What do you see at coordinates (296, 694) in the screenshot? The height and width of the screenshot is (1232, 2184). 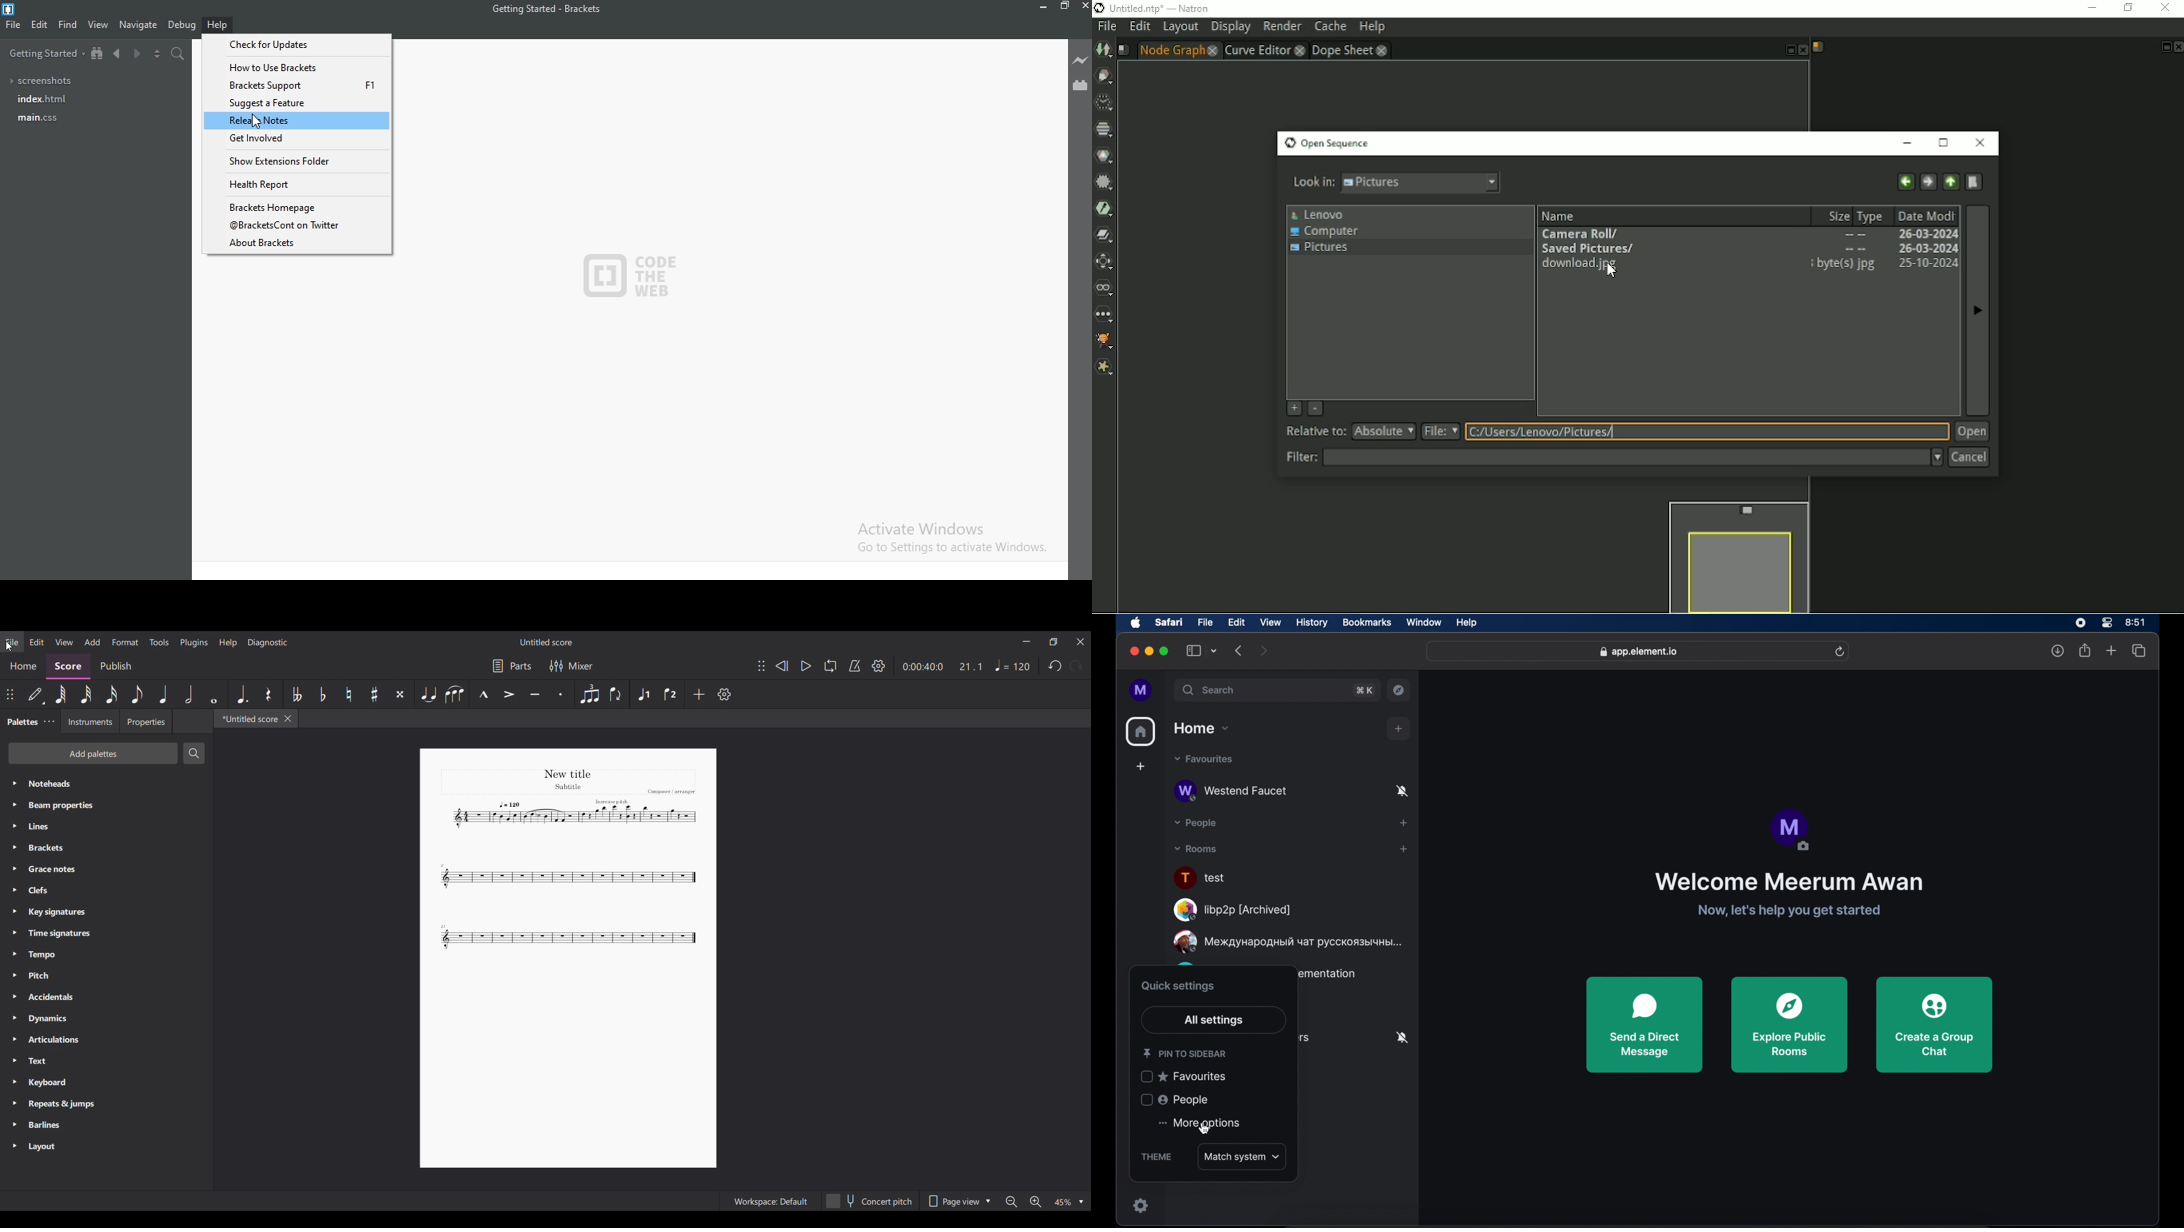 I see `Toggle double flat` at bounding box center [296, 694].